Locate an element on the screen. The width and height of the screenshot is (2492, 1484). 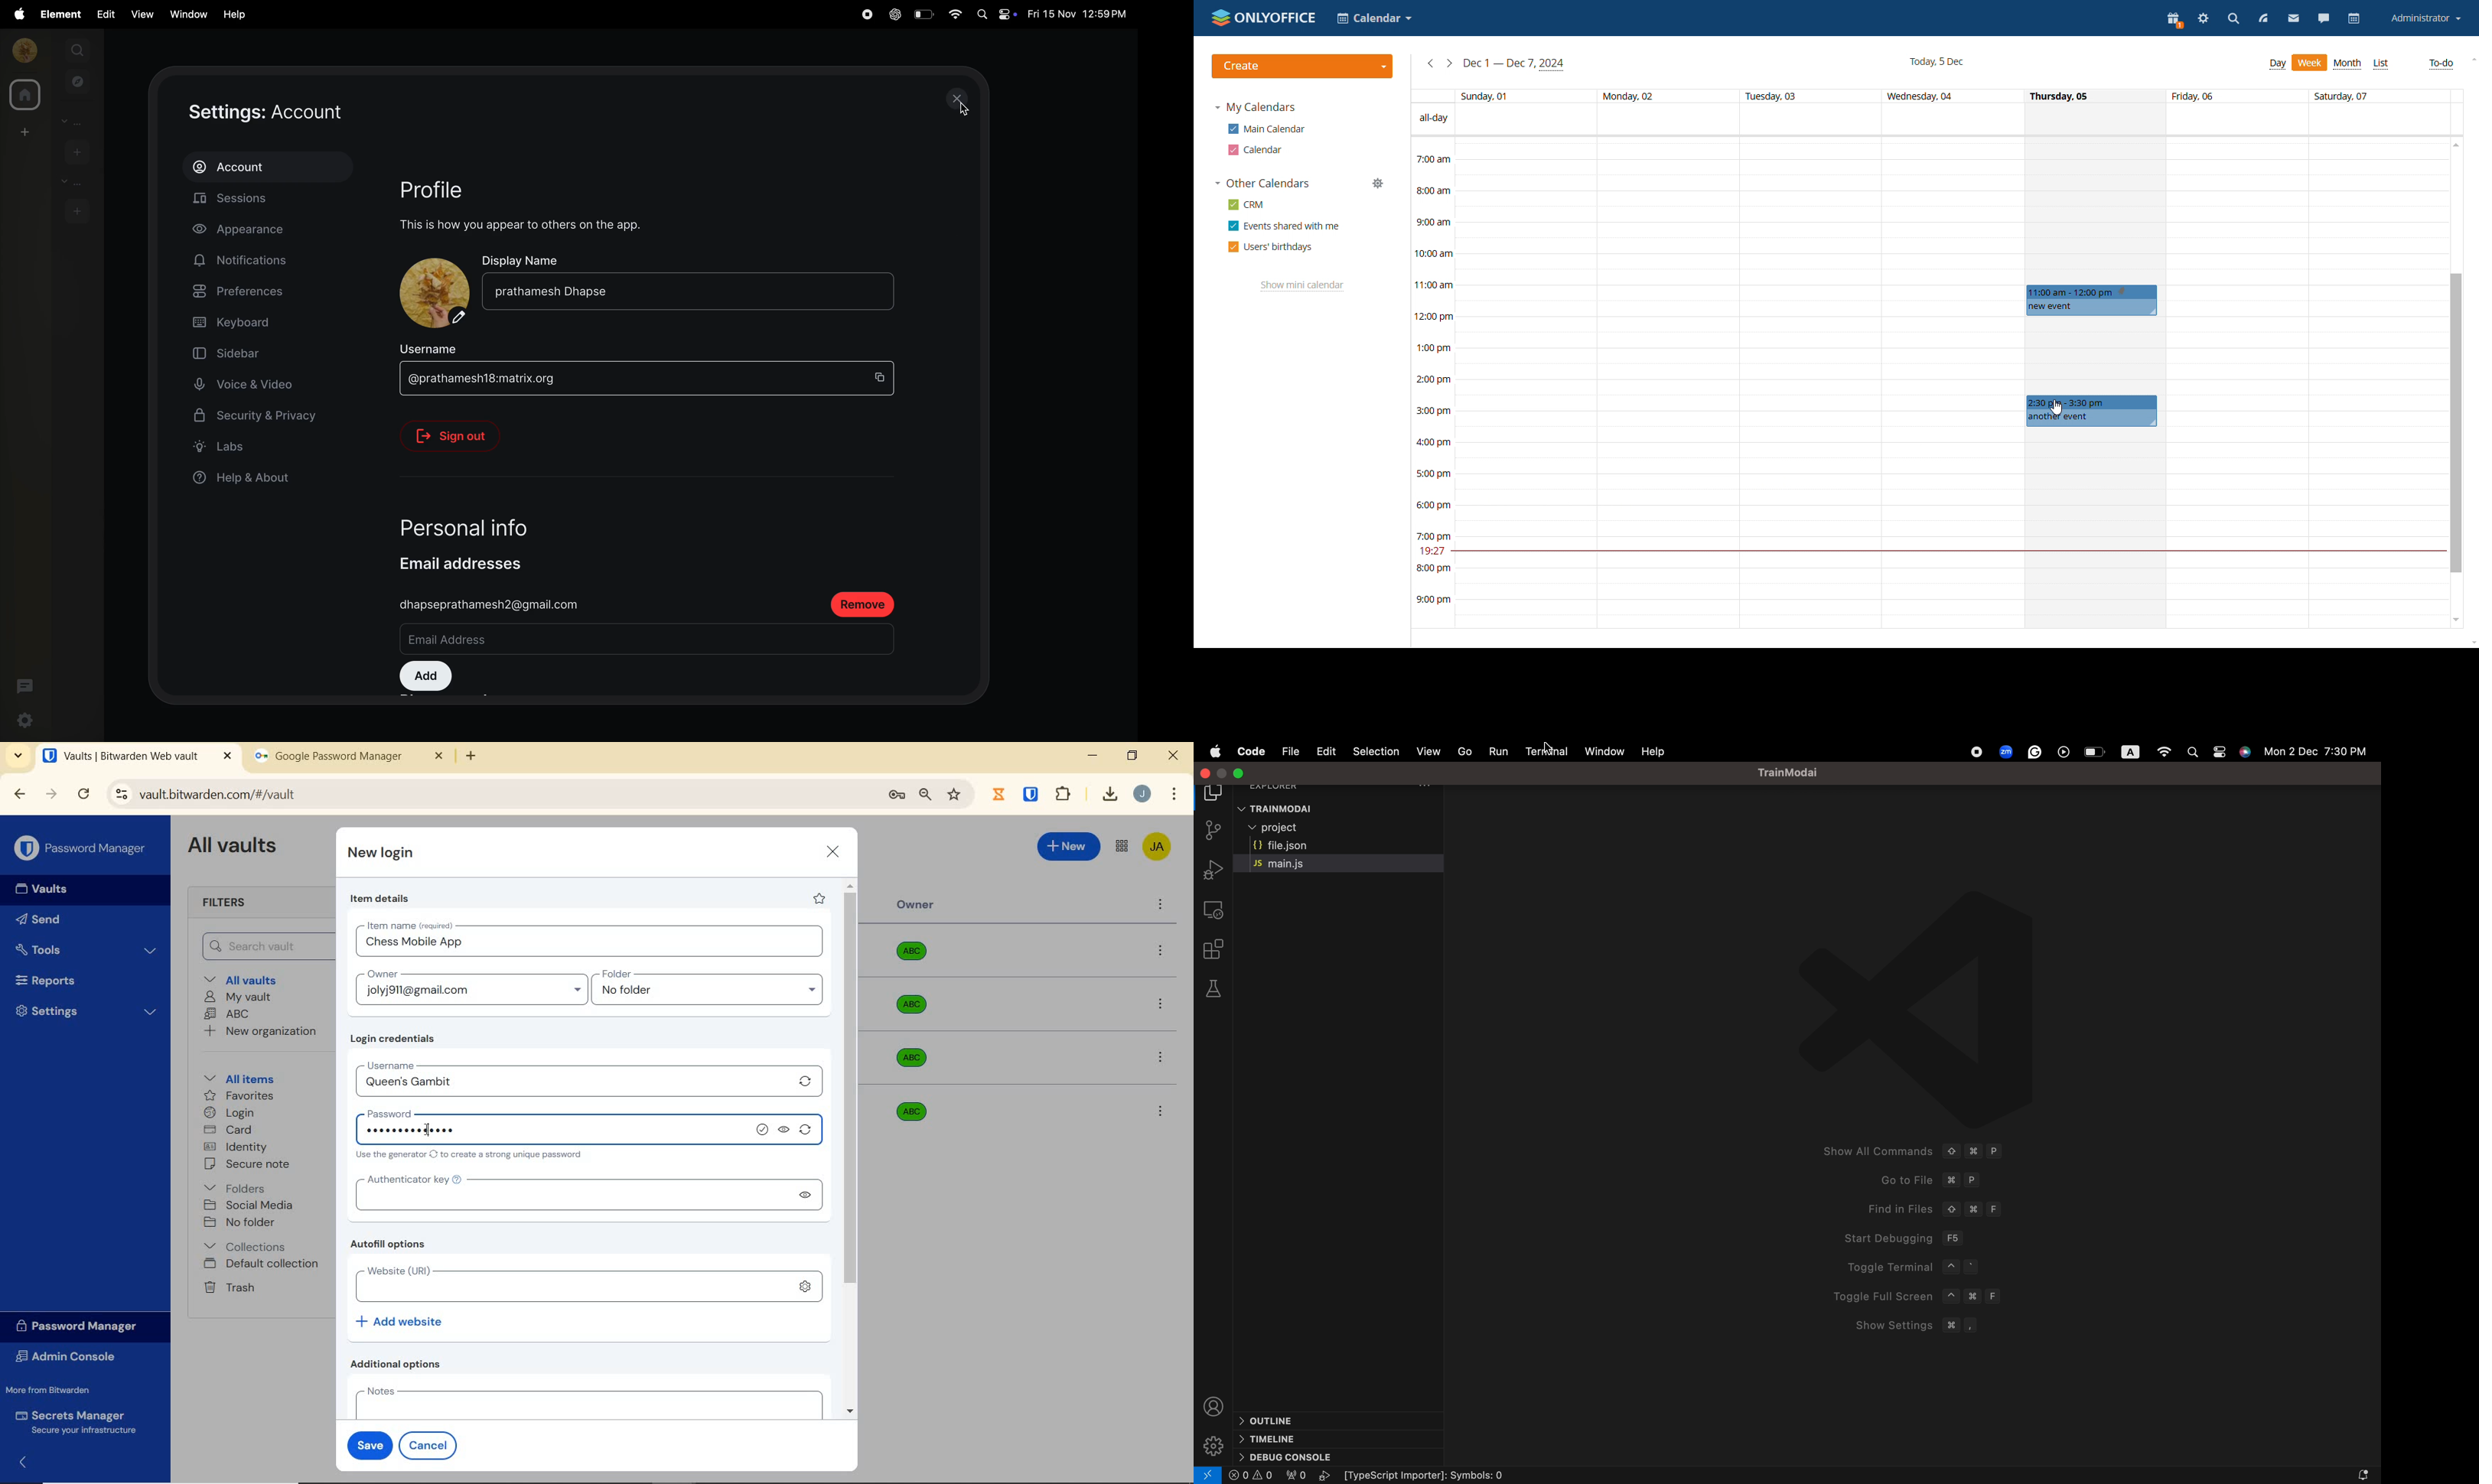
add new tab is located at coordinates (482, 760).